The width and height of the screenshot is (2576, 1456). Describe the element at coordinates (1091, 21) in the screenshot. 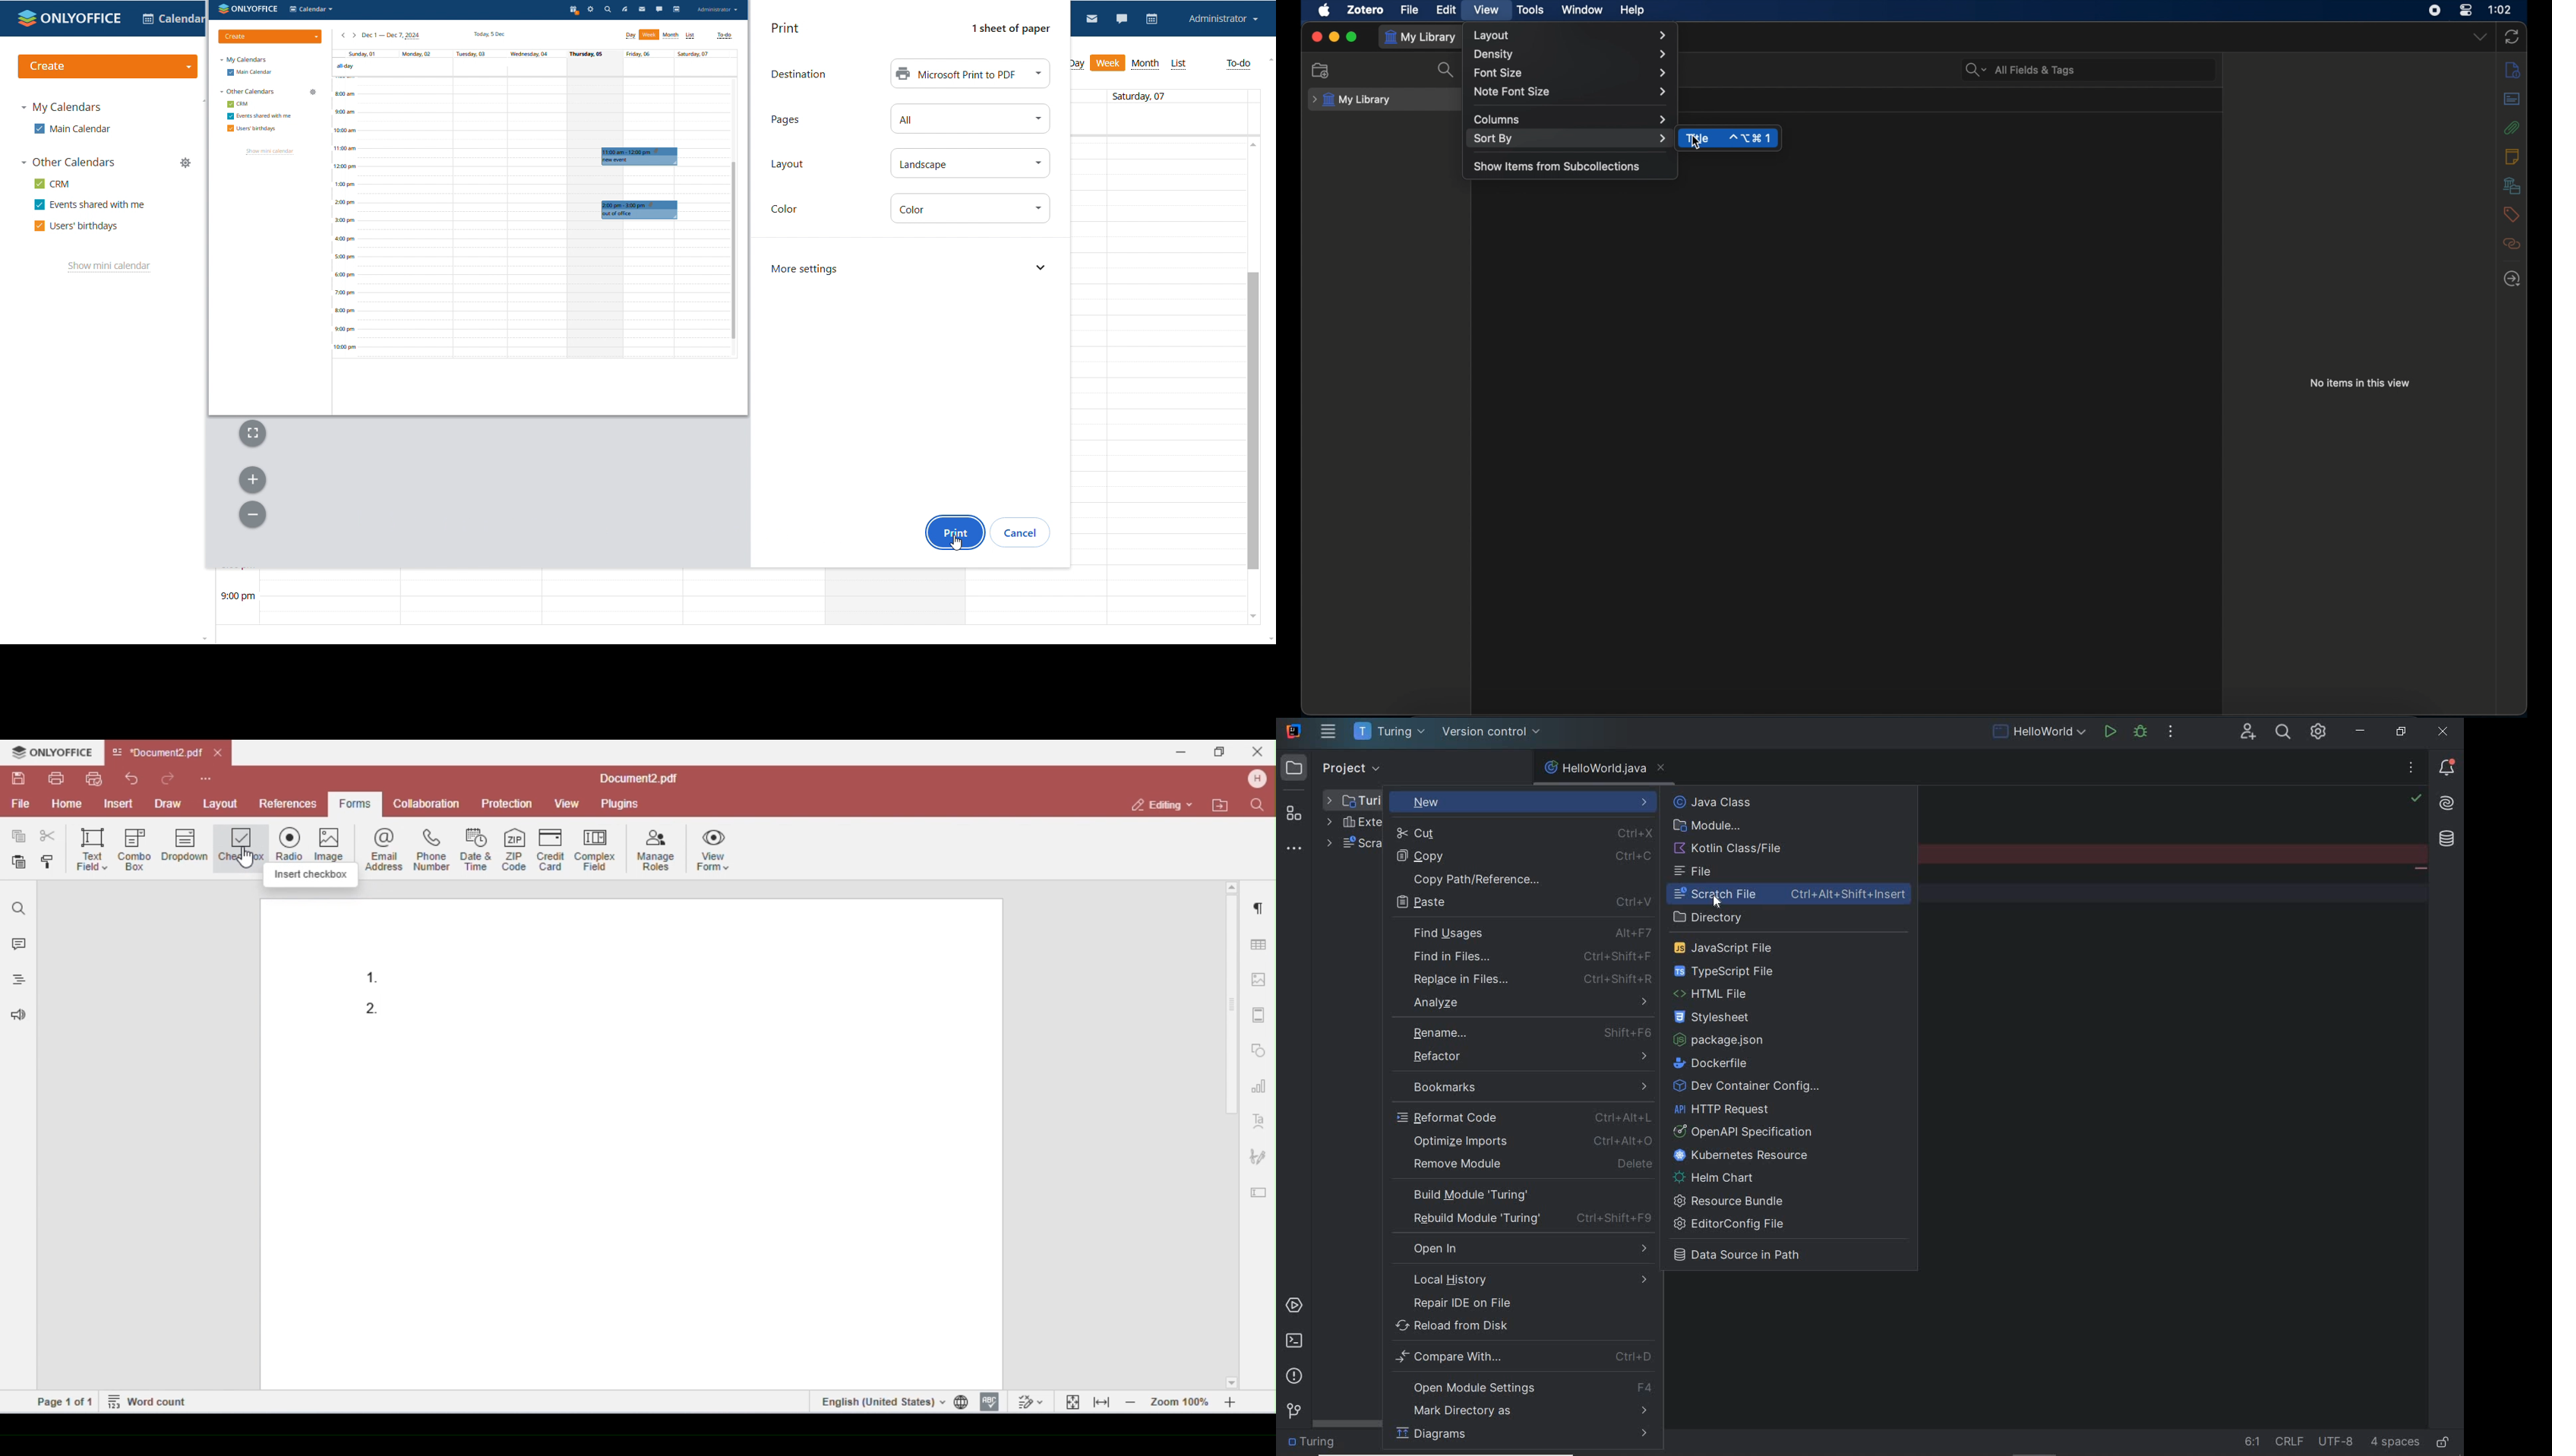

I see `mail` at that location.